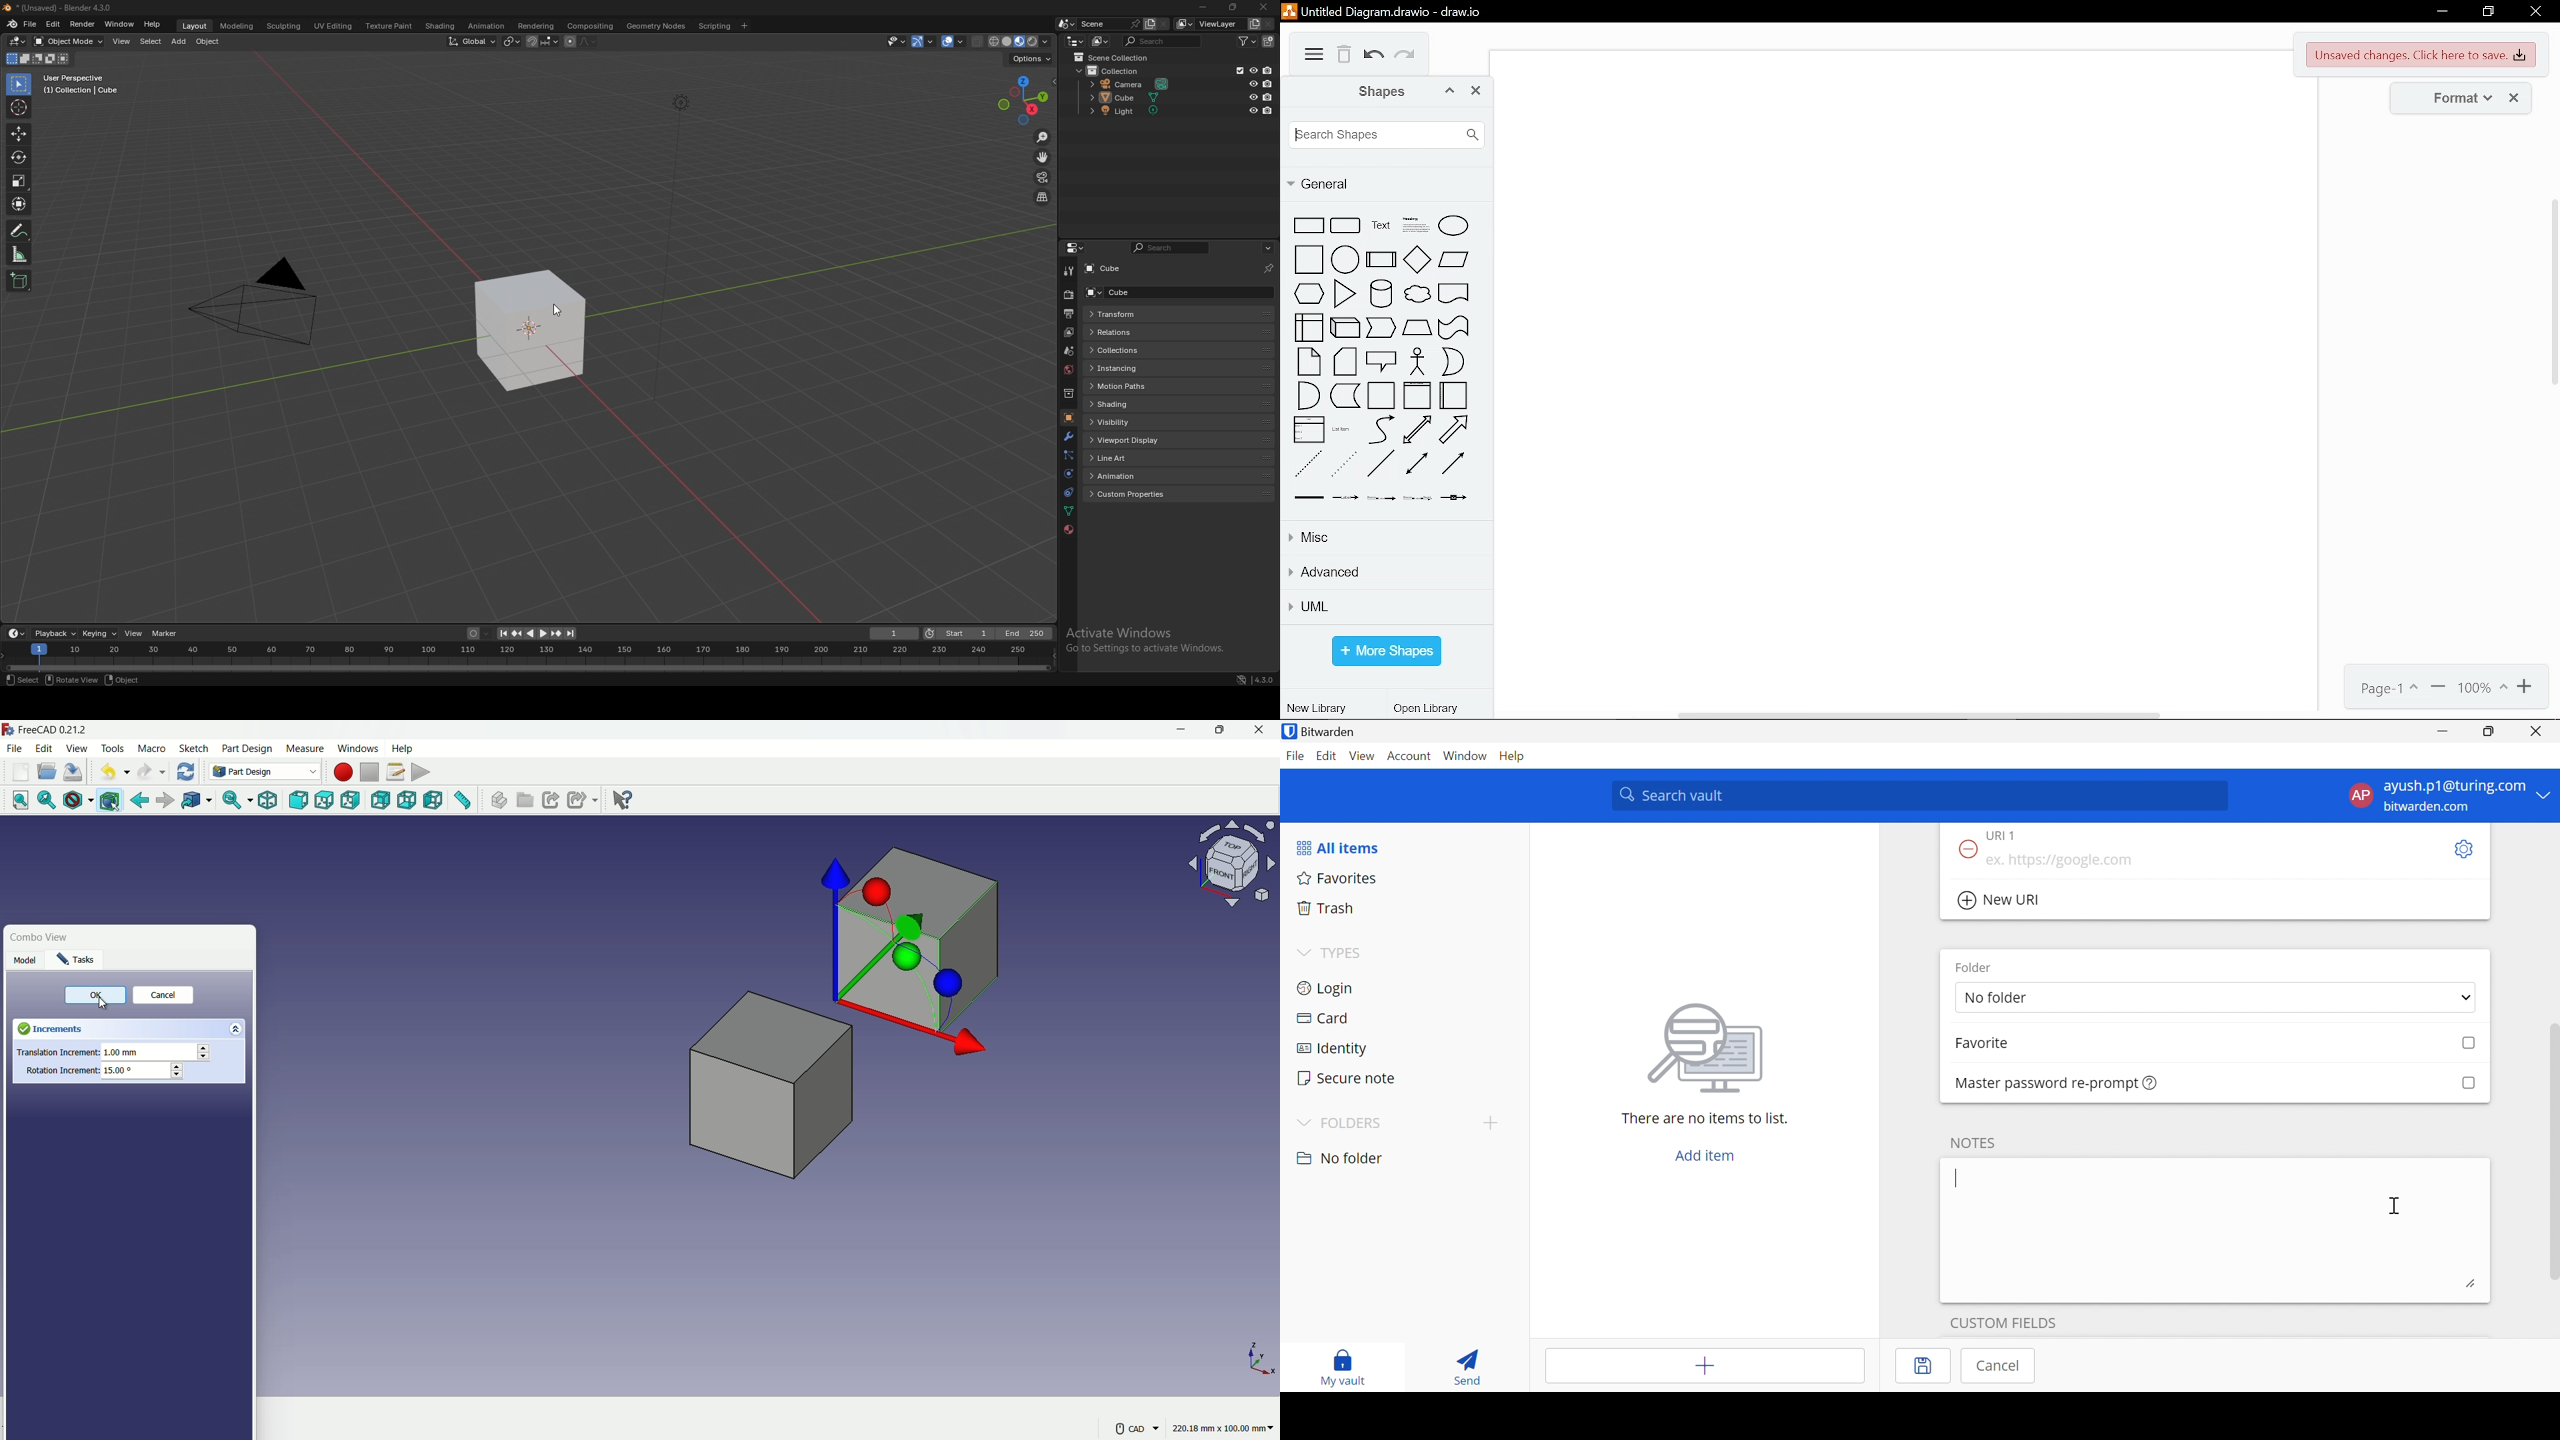  I want to click on editor type, so click(17, 41).